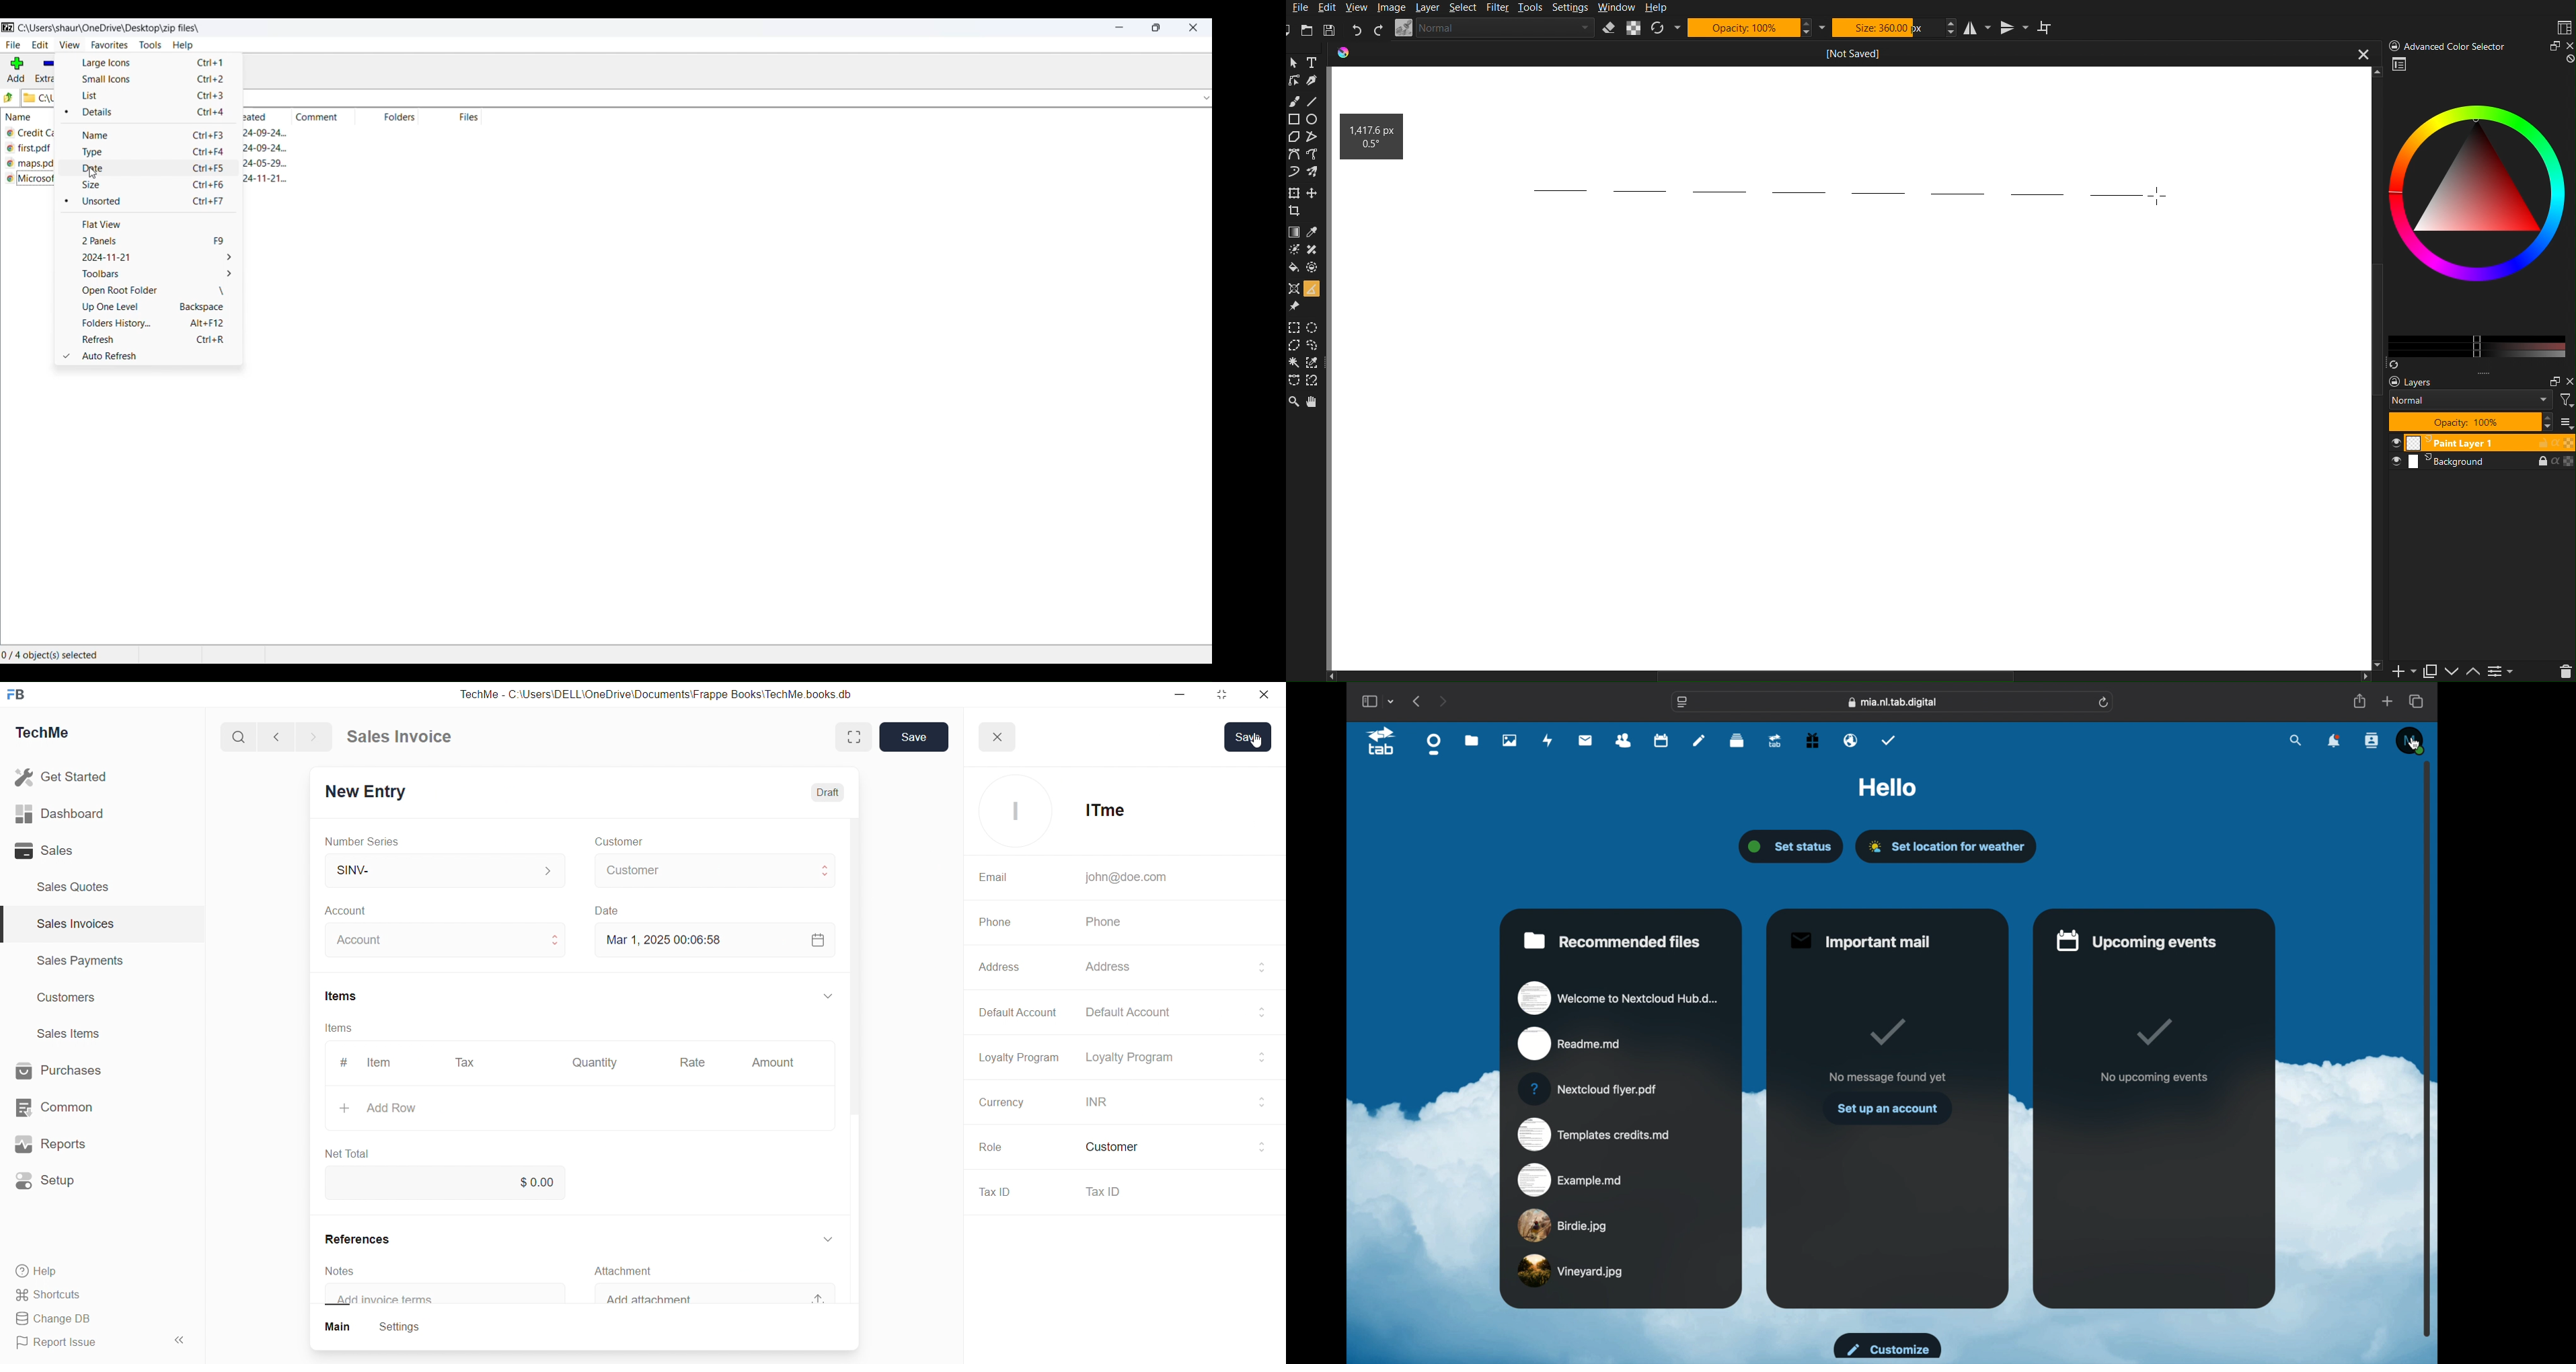 The image size is (2576, 1372). What do you see at coordinates (1174, 1102) in the screenshot?
I see `INR` at bounding box center [1174, 1102].